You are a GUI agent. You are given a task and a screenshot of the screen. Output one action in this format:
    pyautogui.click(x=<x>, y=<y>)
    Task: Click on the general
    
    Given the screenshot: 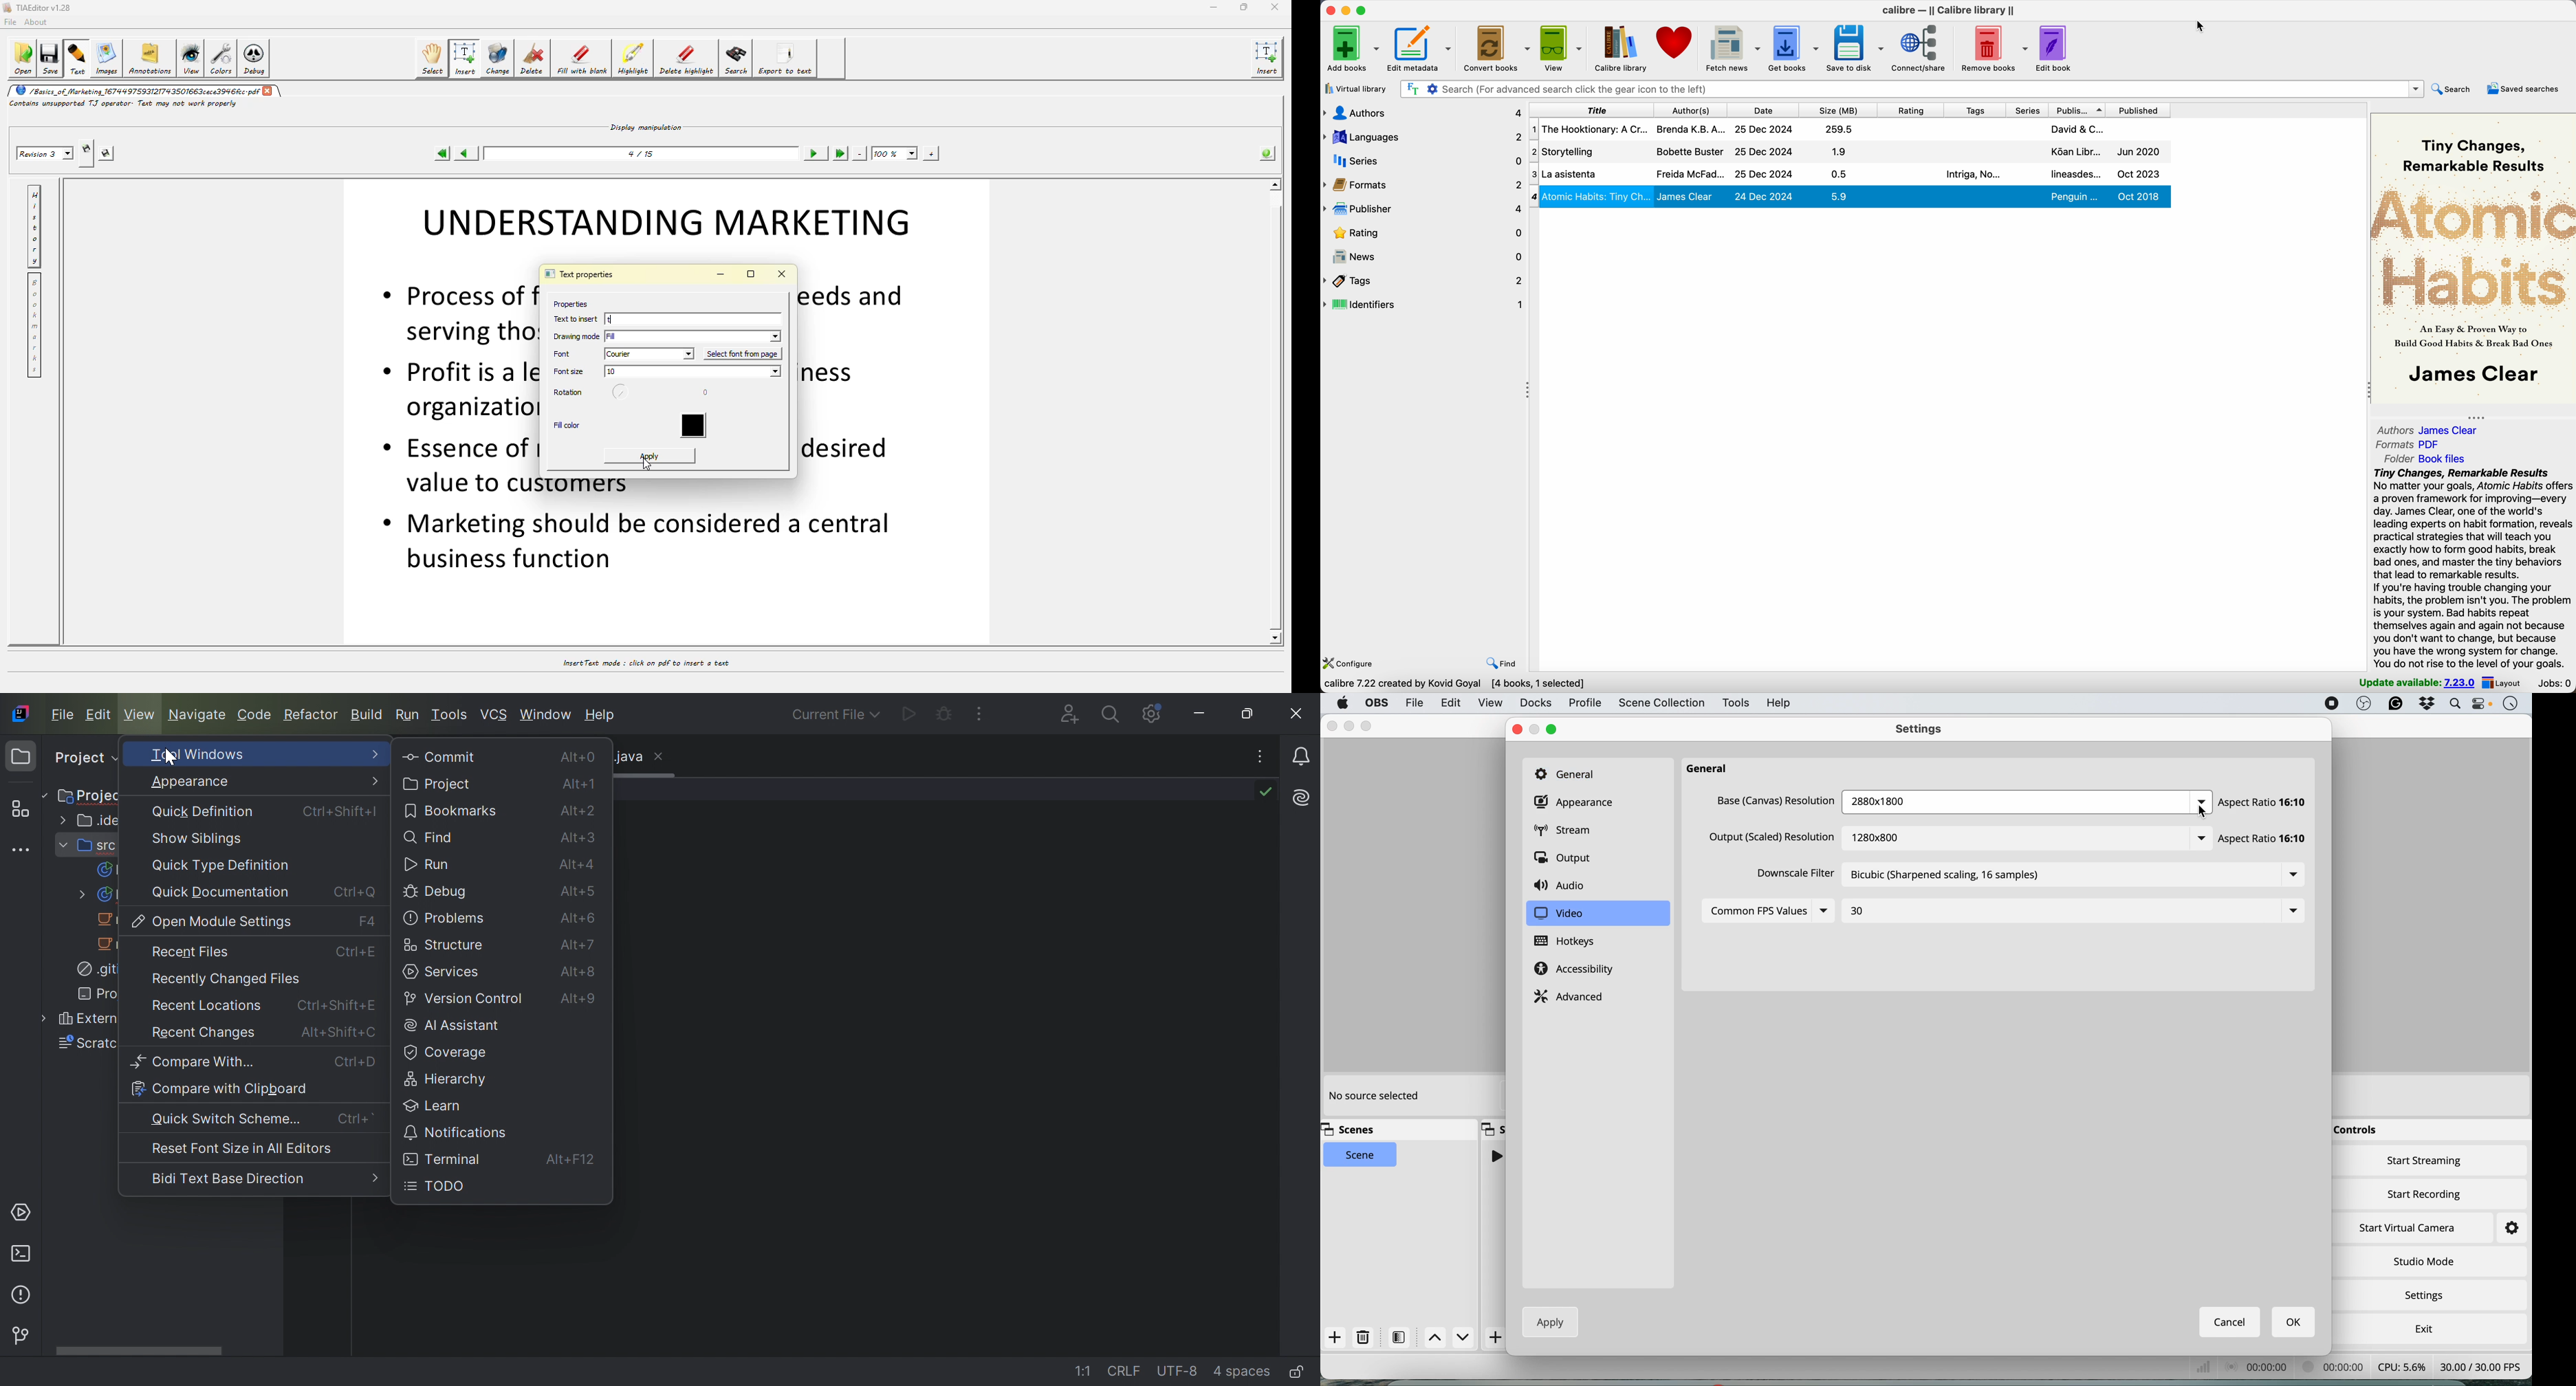 What is the action you would take?
    pyautogui.click(x=1570, y=773)
    